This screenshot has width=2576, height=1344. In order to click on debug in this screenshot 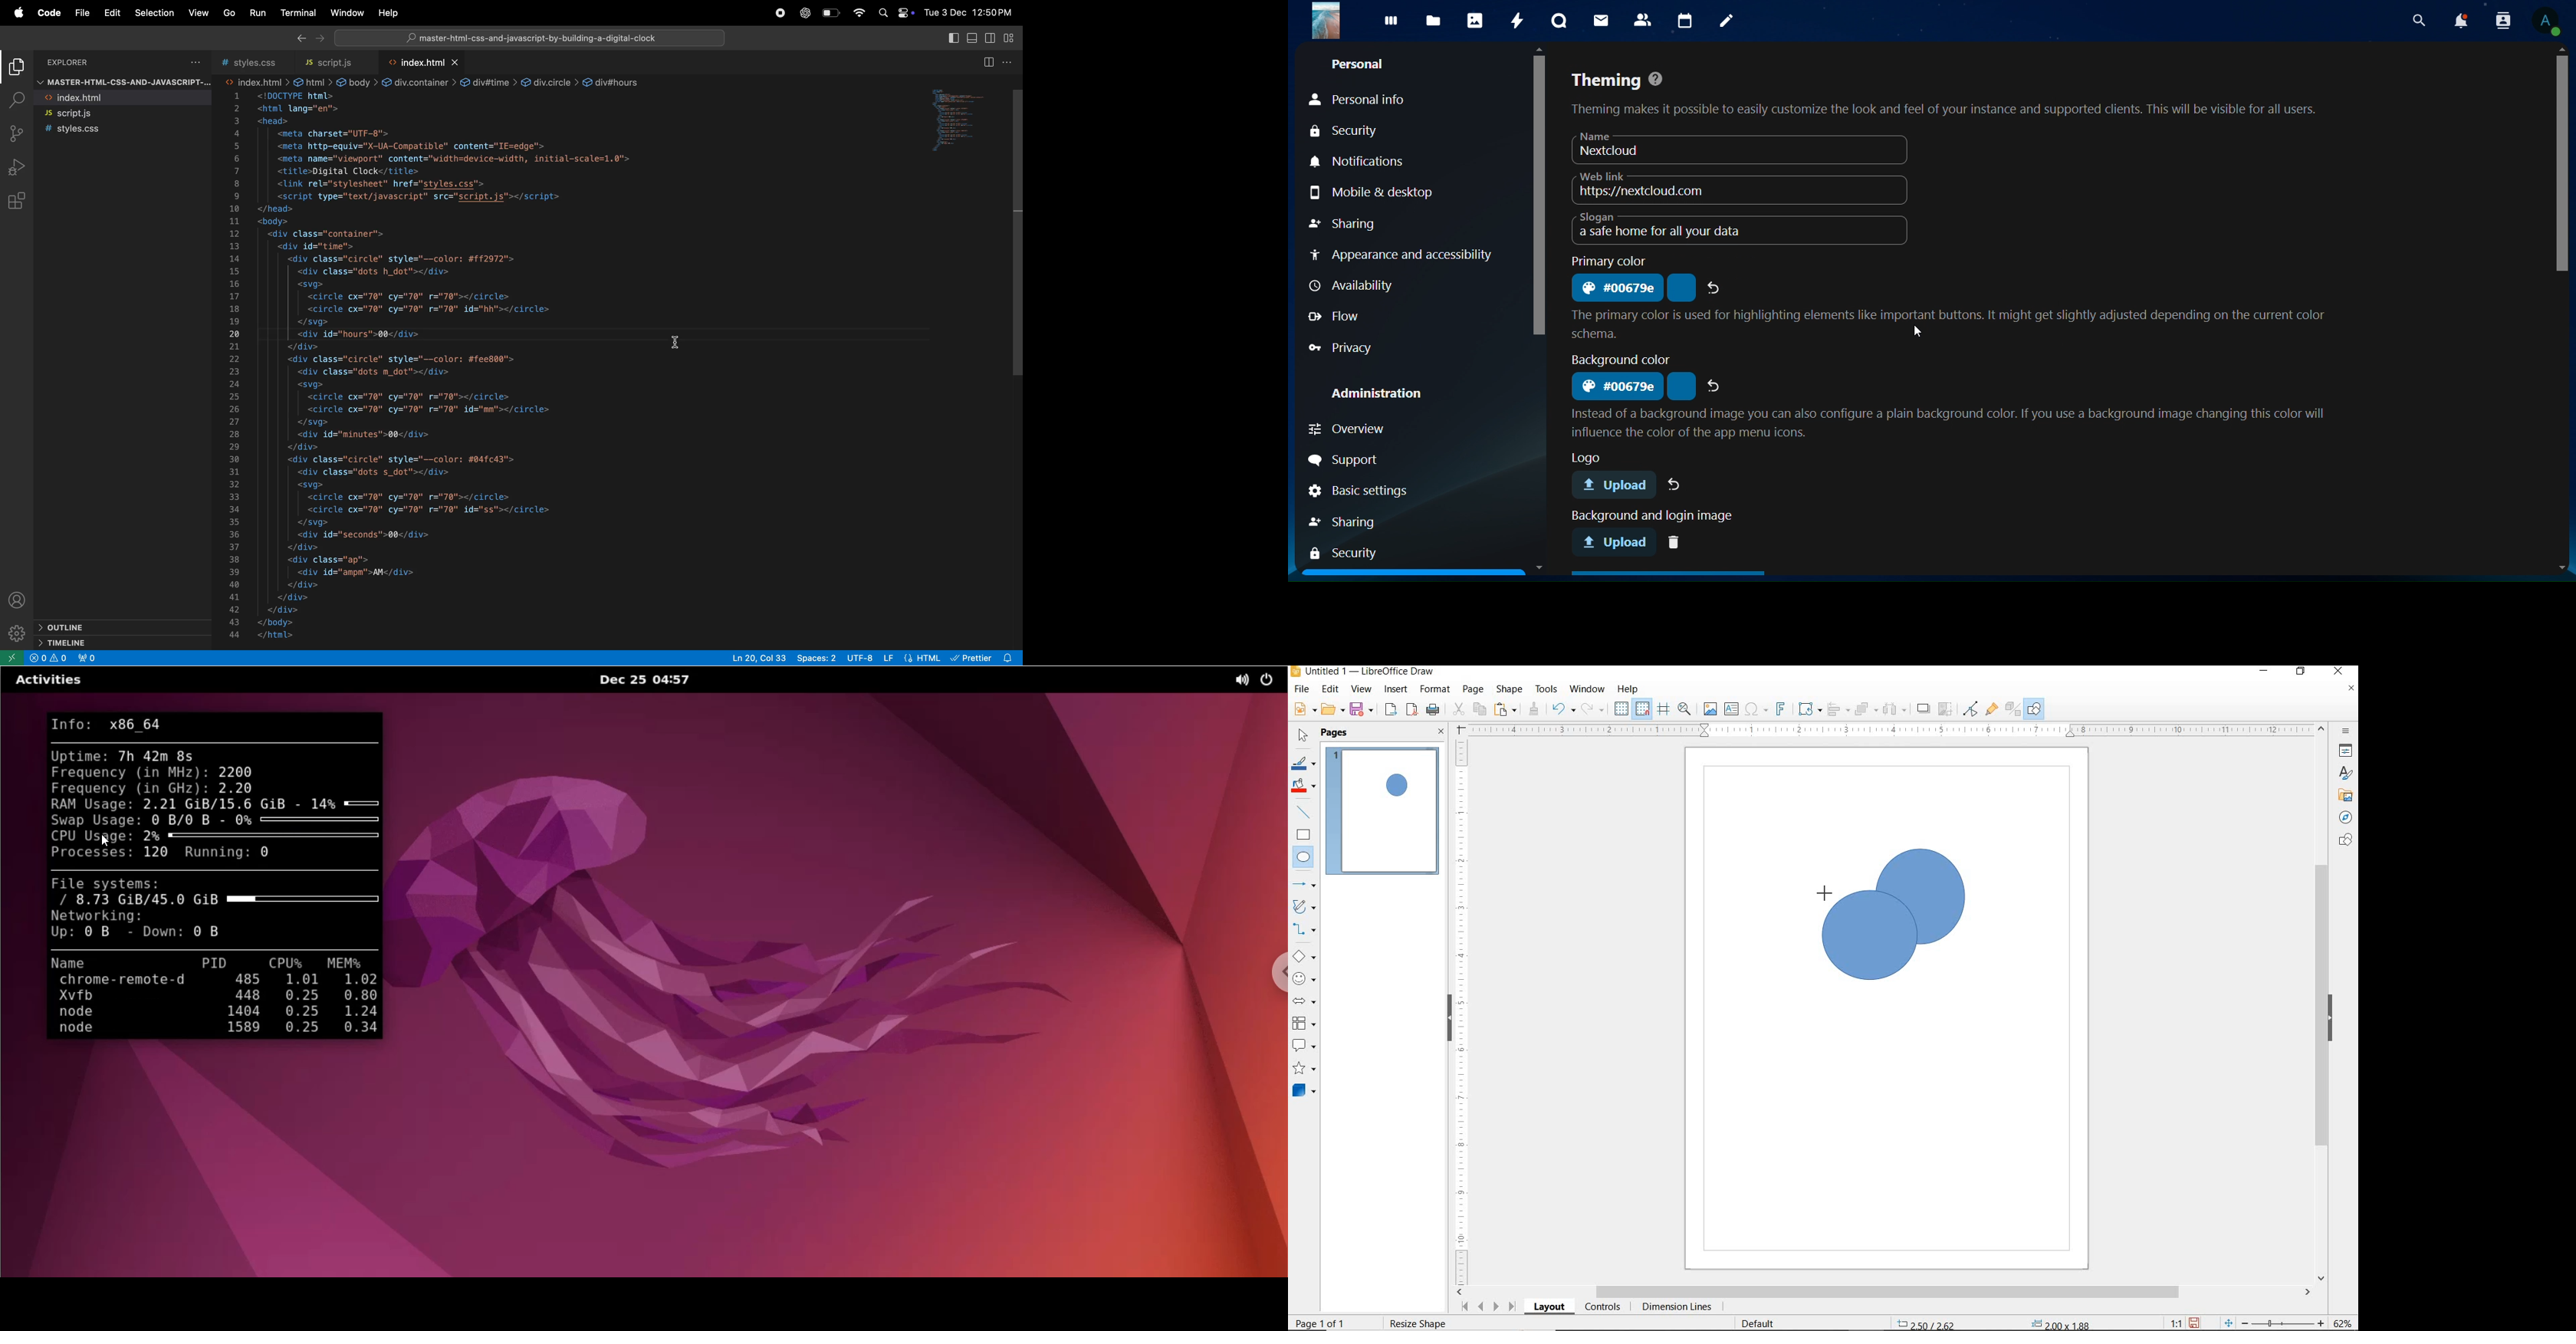, I will do `click(17, 168)`.